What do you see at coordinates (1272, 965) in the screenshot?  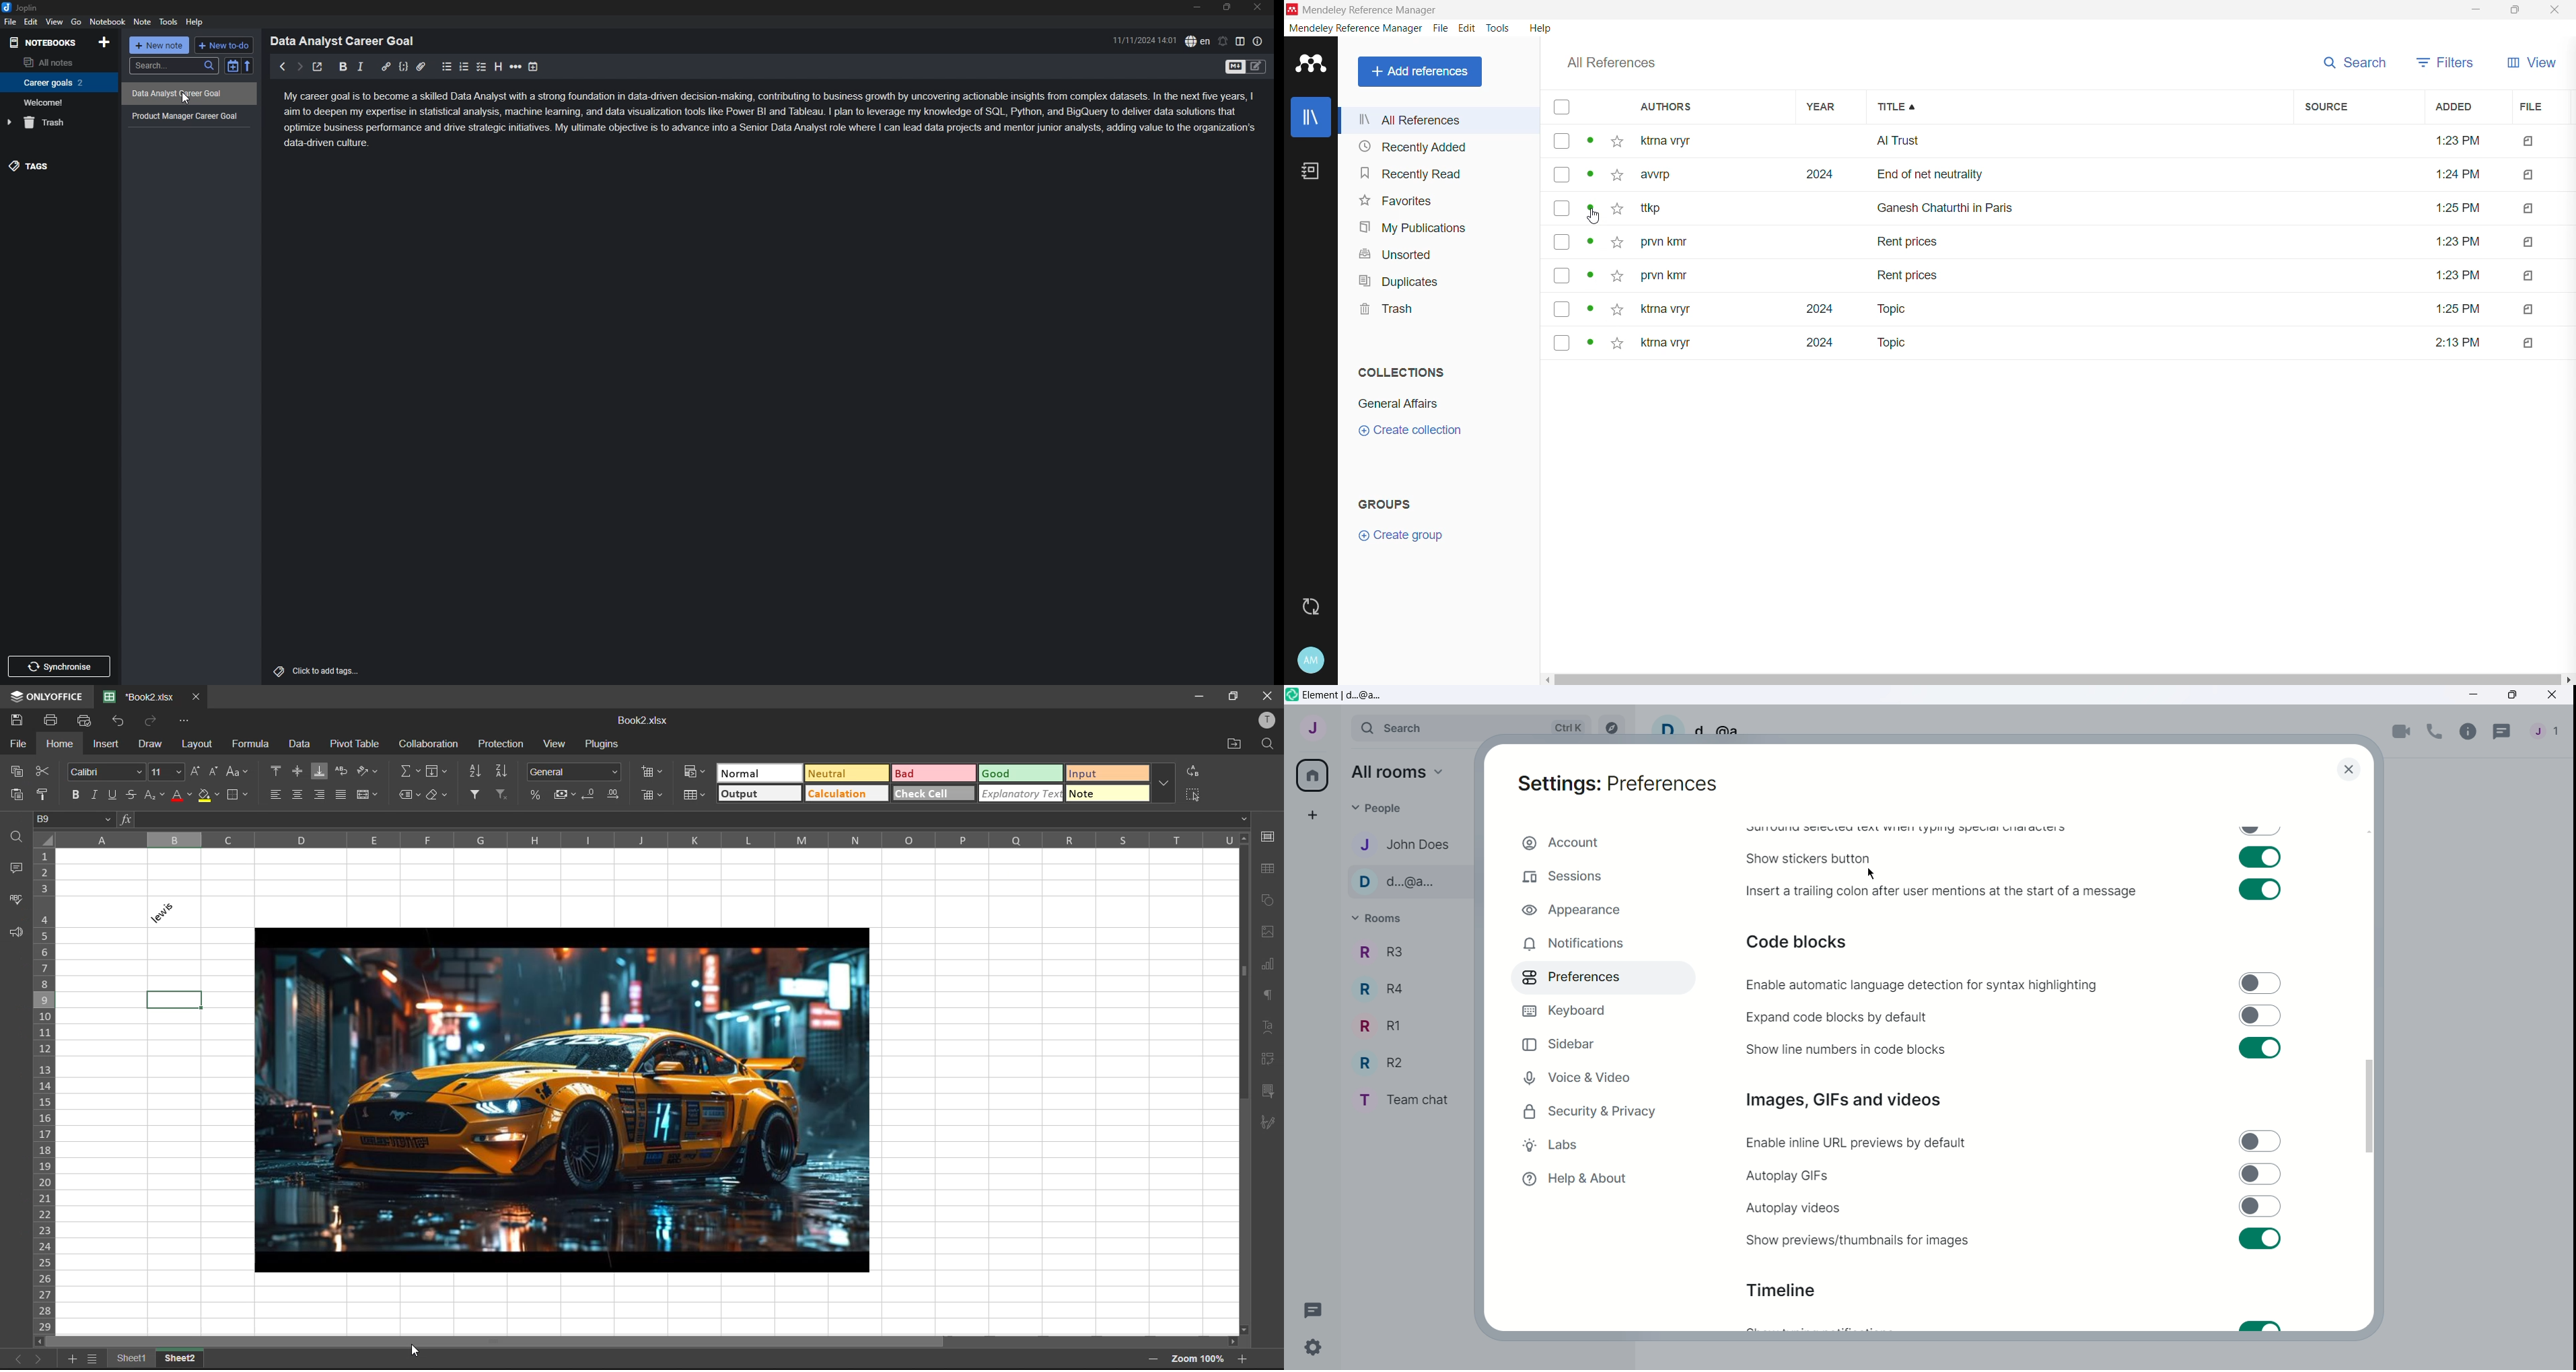 I see `charts` at bounding box center [1272, 965].